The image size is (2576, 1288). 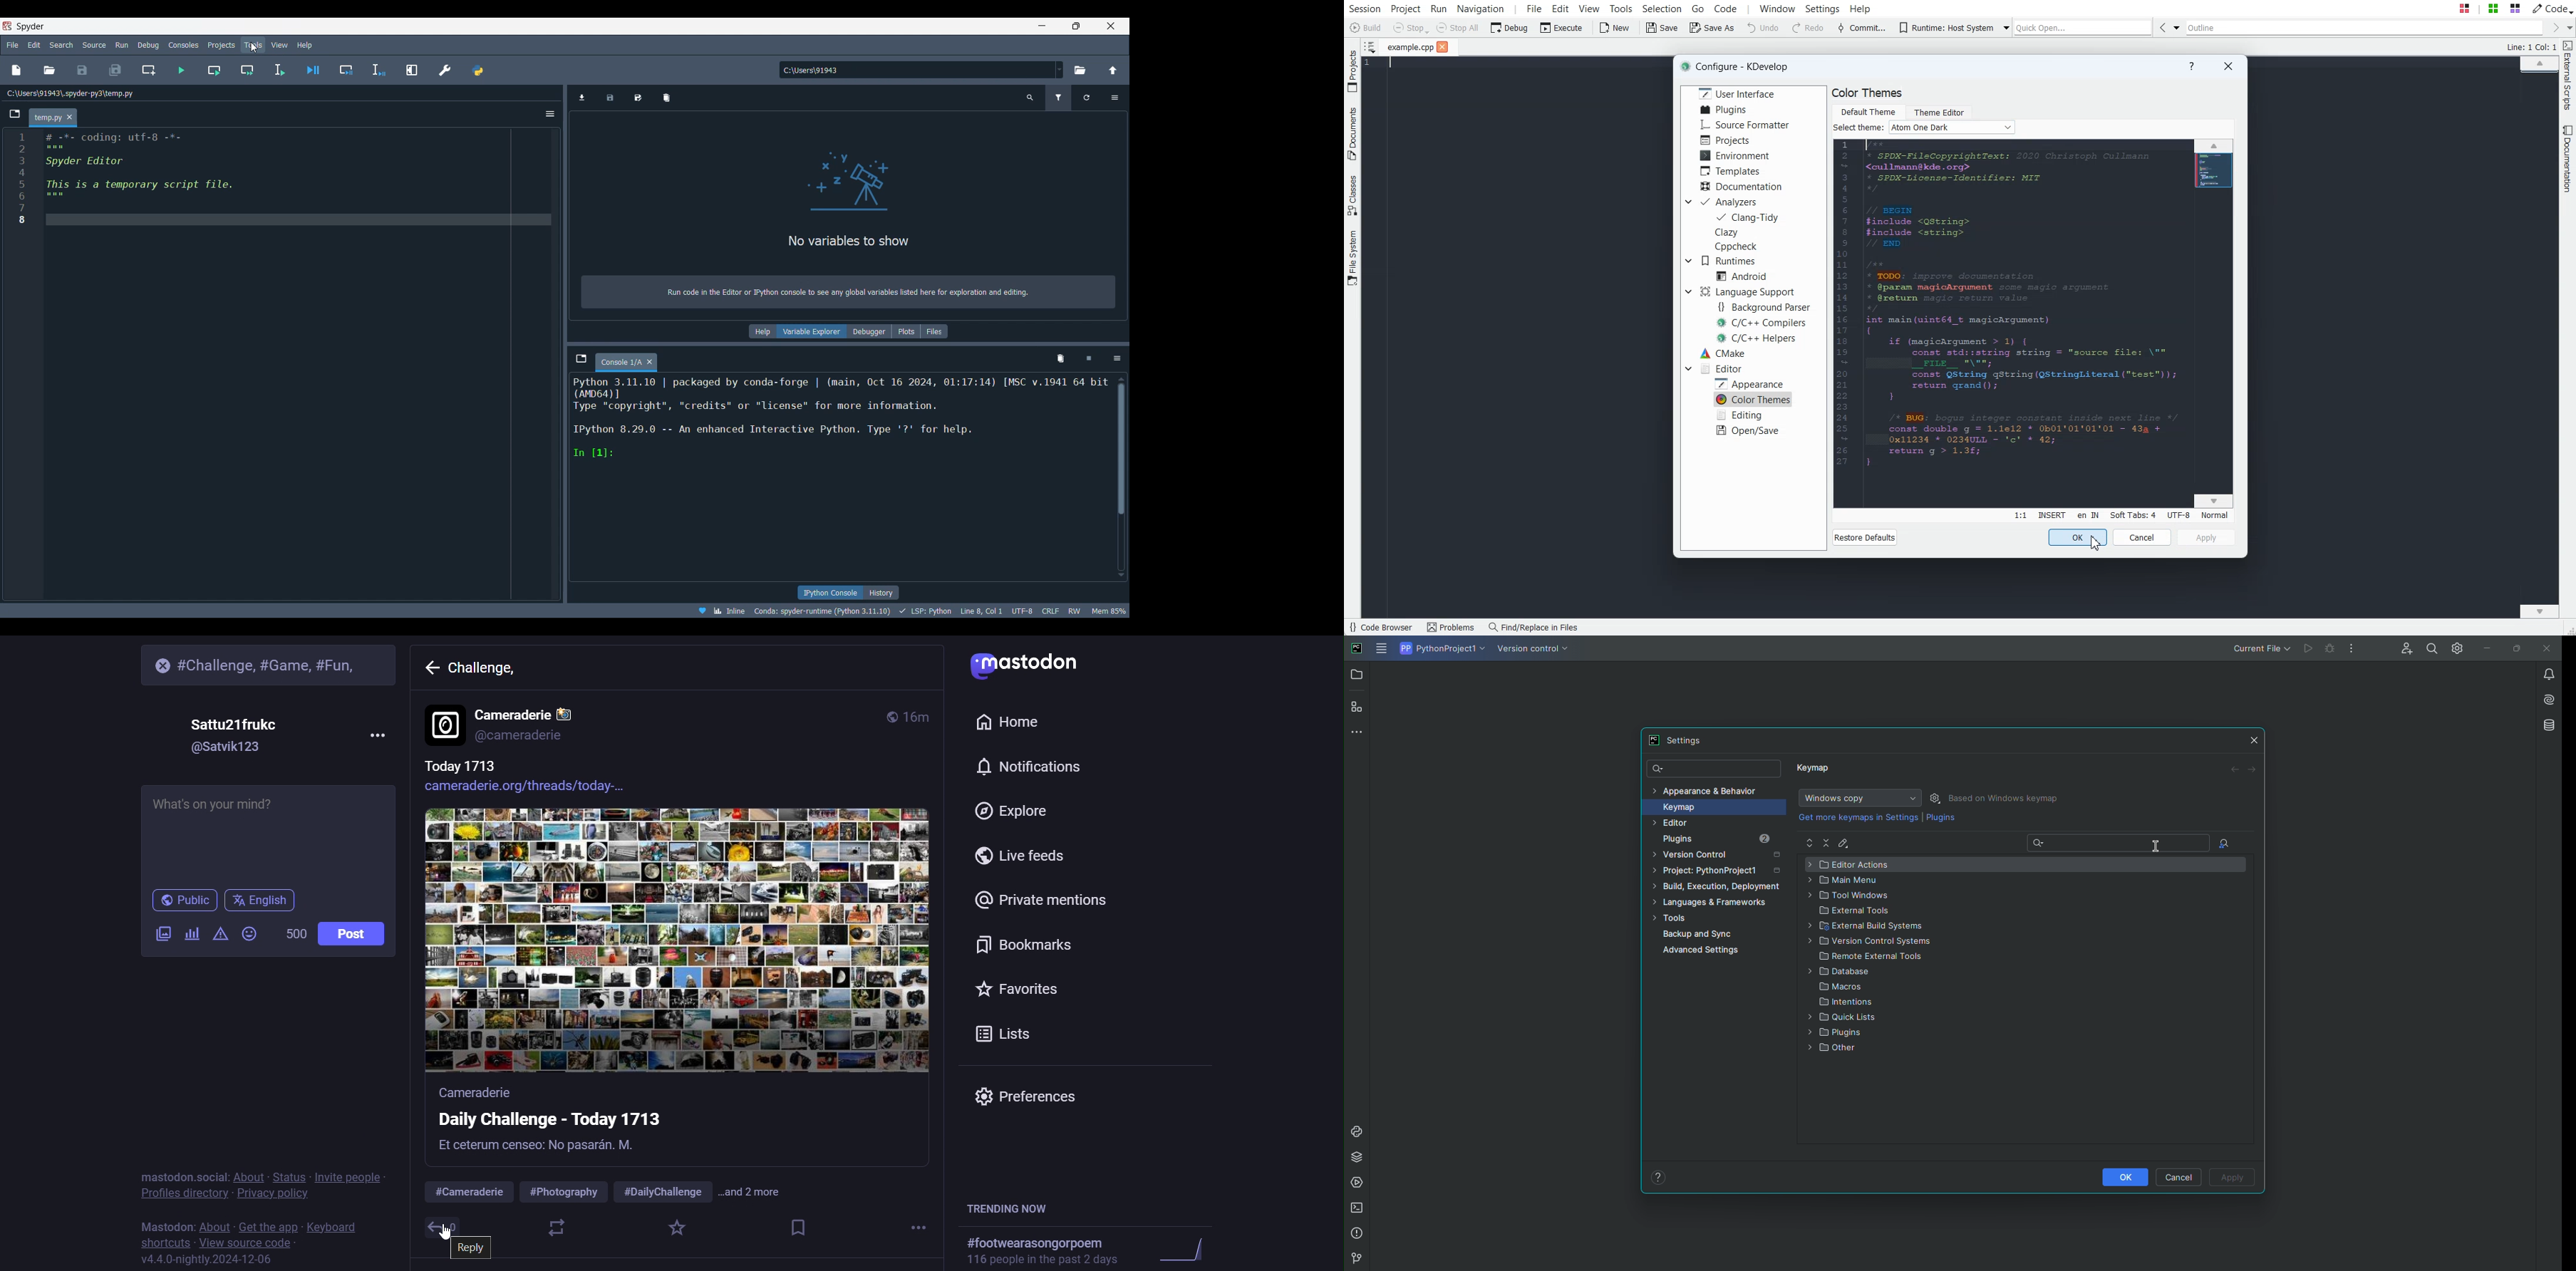 What do you see at coordinates (621, 362) in the screenshot?
I see `Current tab highlighted` at bounding box center [621, 362].